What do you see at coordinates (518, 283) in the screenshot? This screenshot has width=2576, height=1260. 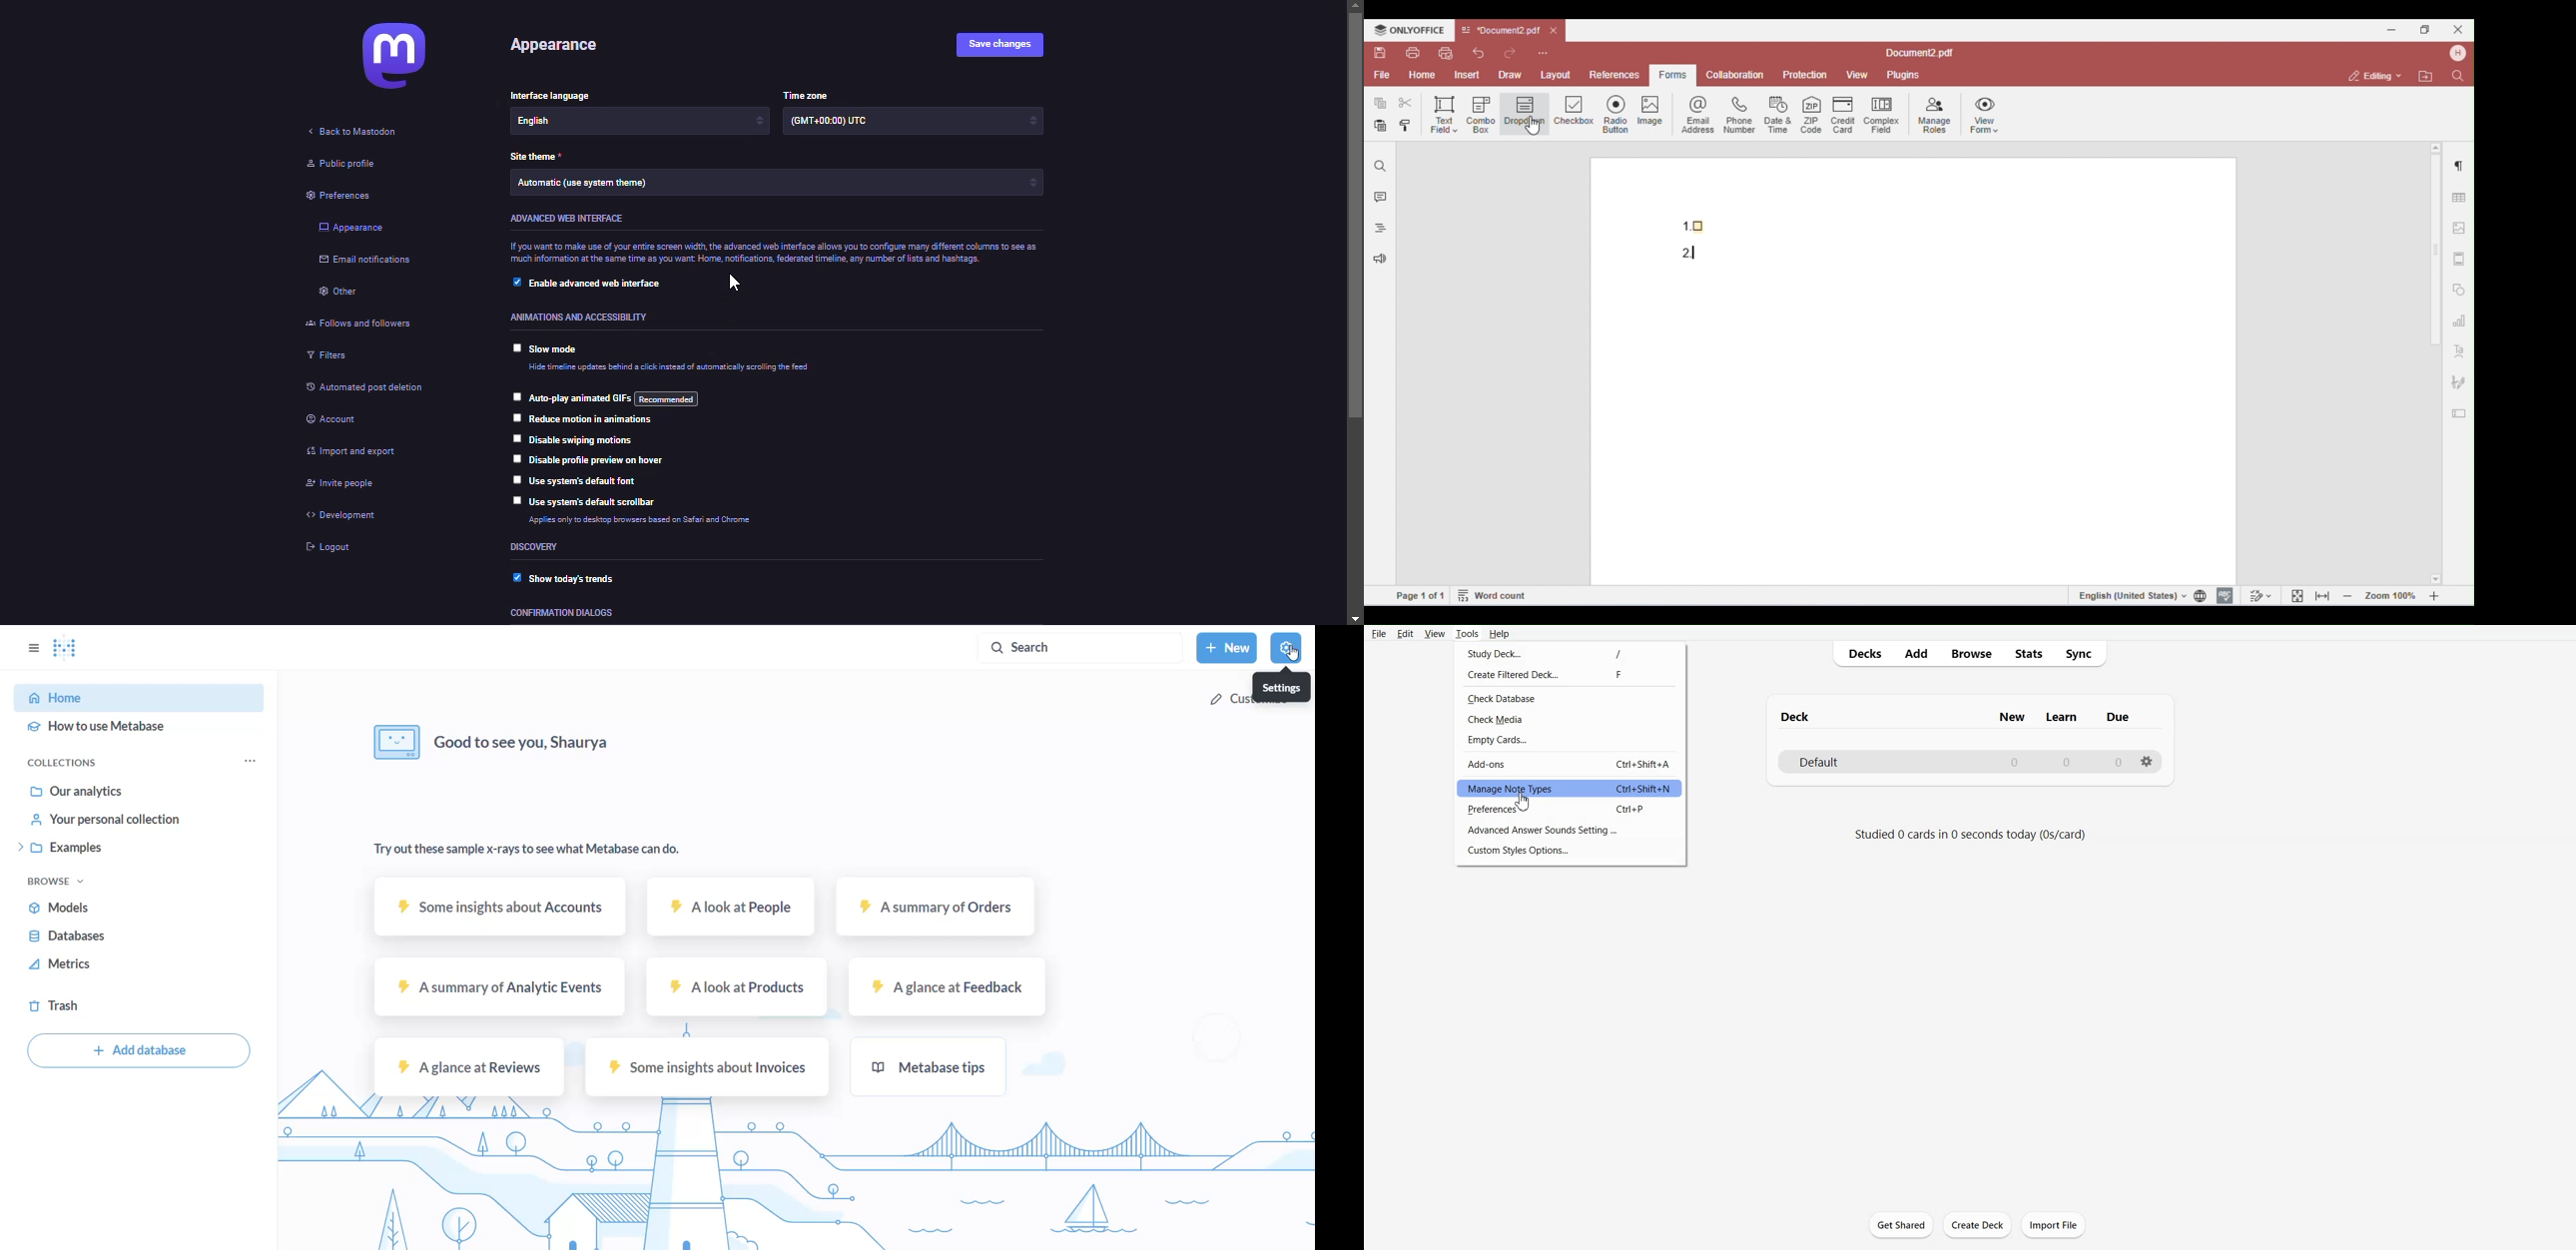 I see `click to select` at bounding box center [518, 283].